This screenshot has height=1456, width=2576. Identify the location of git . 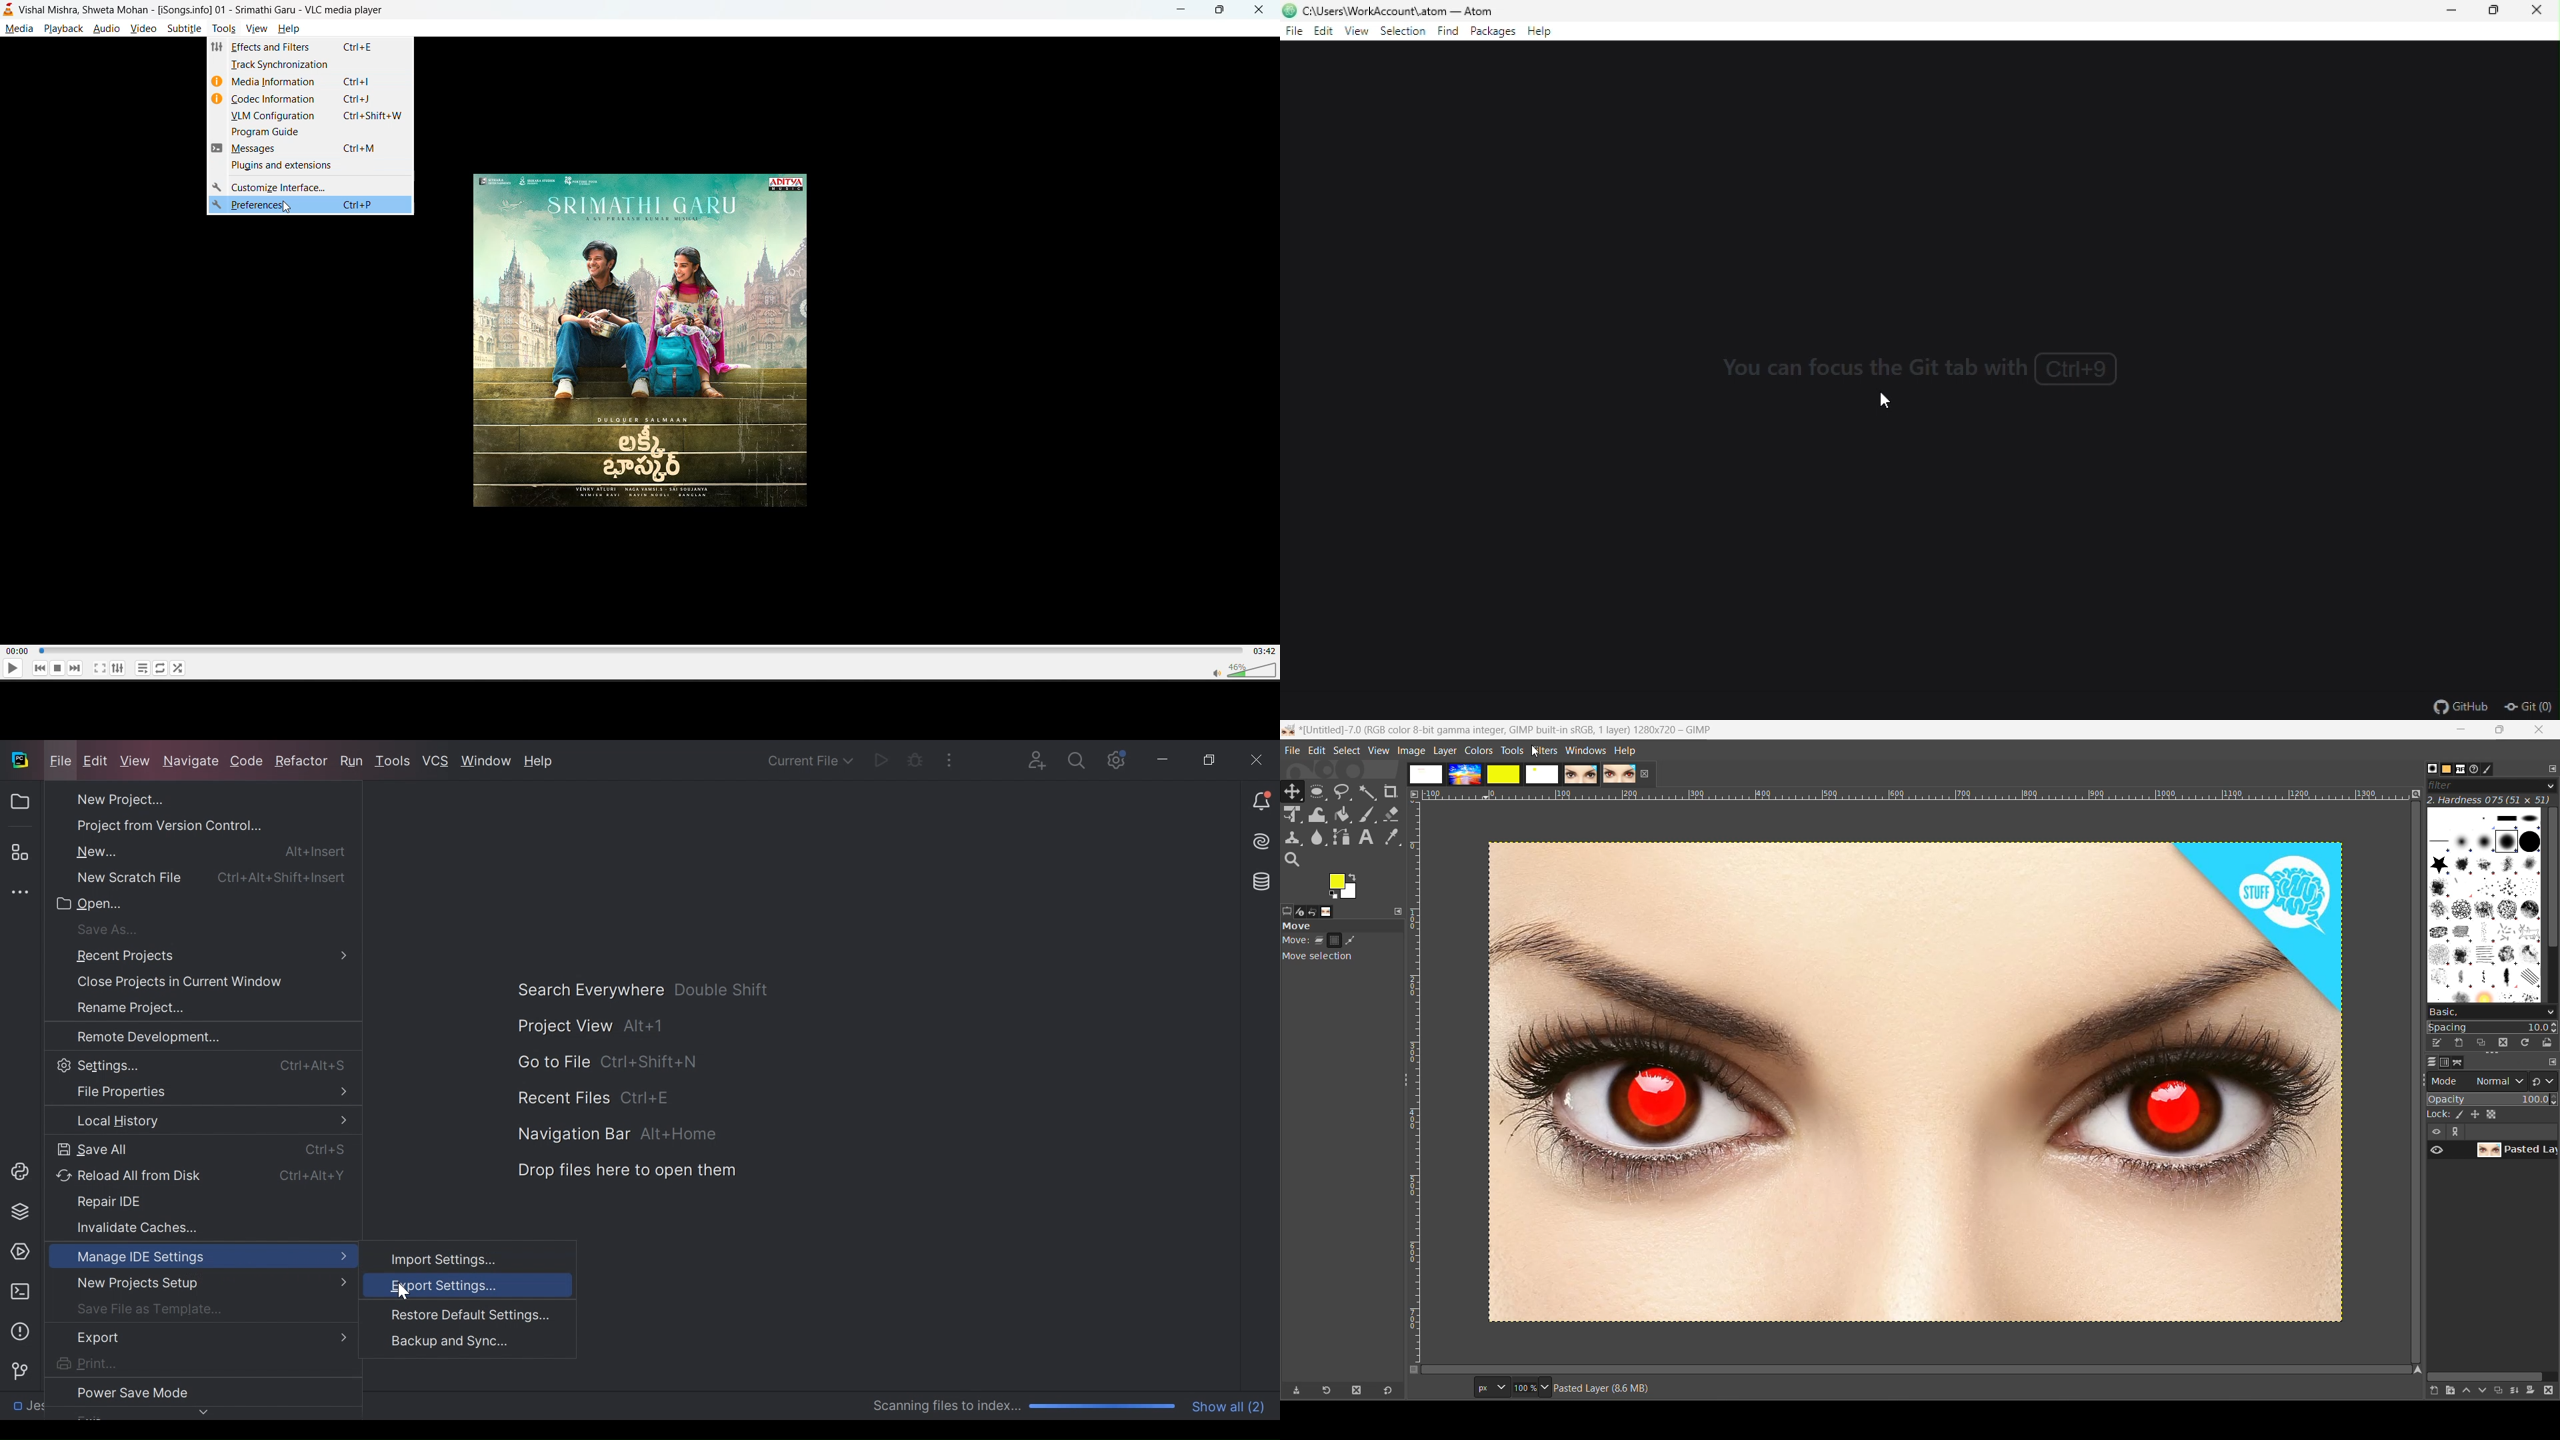
(2530, 708).